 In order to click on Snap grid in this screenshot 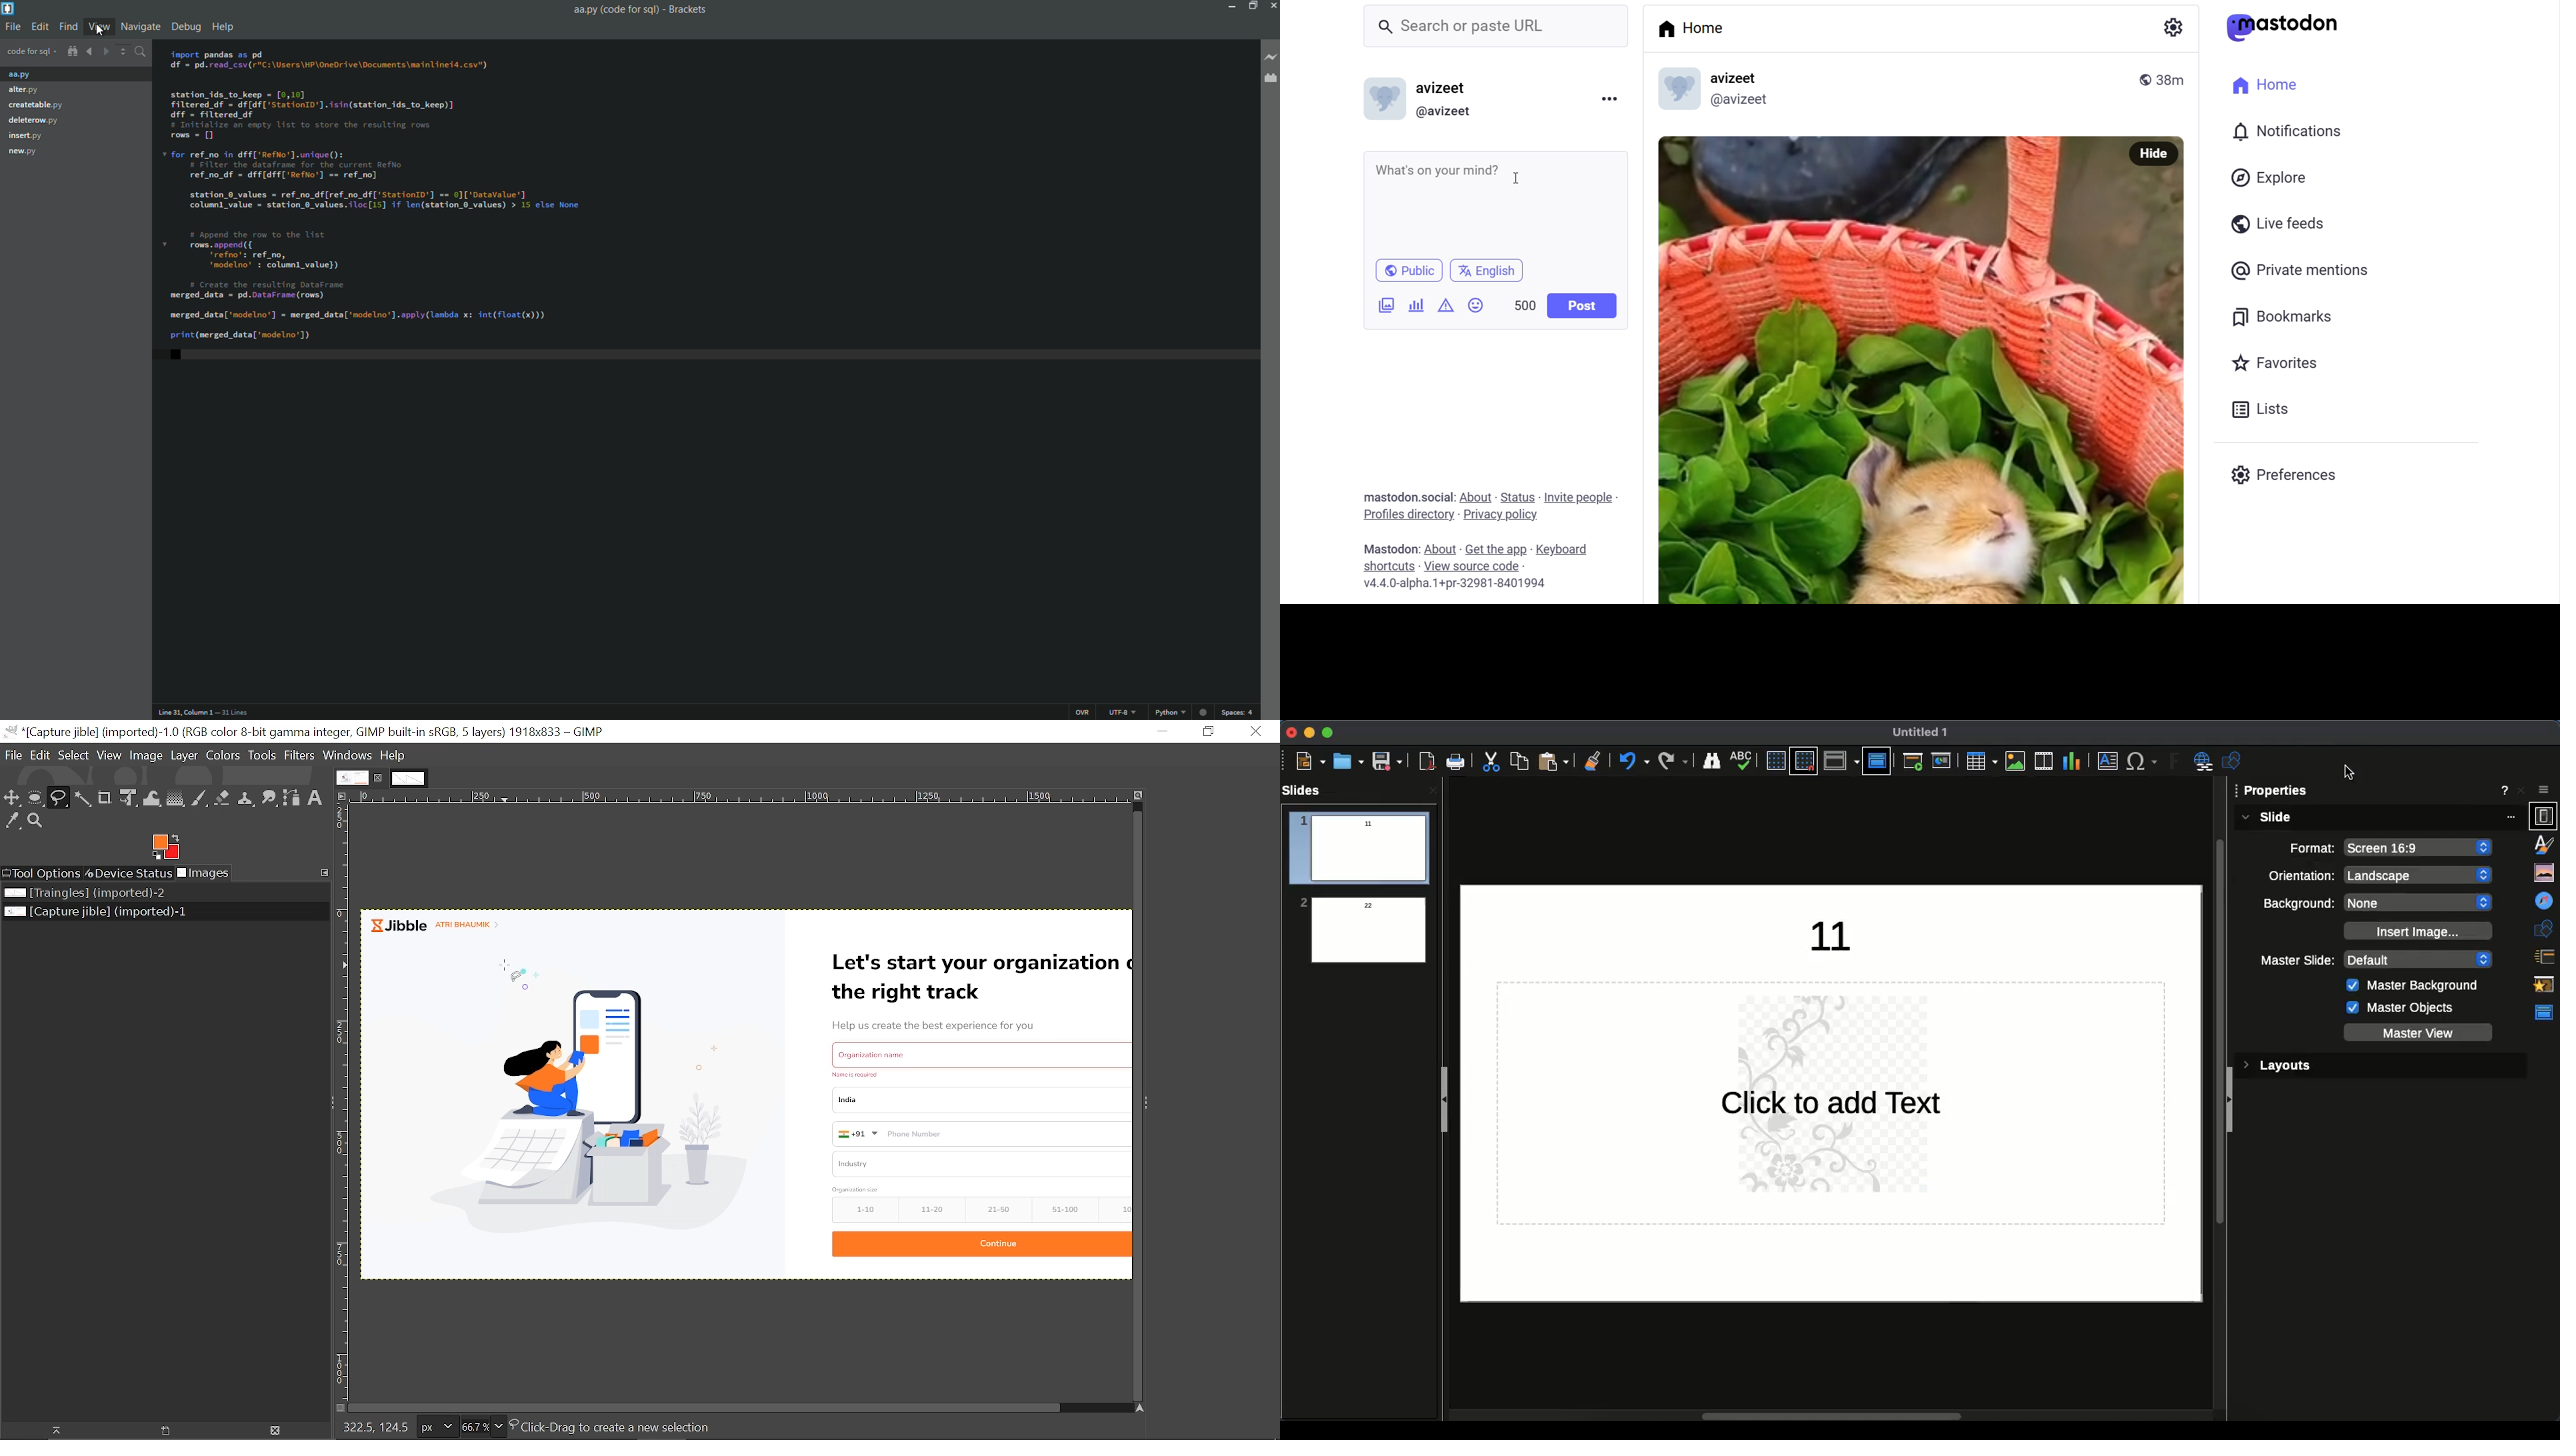, I will do `click(1803, 762)`.